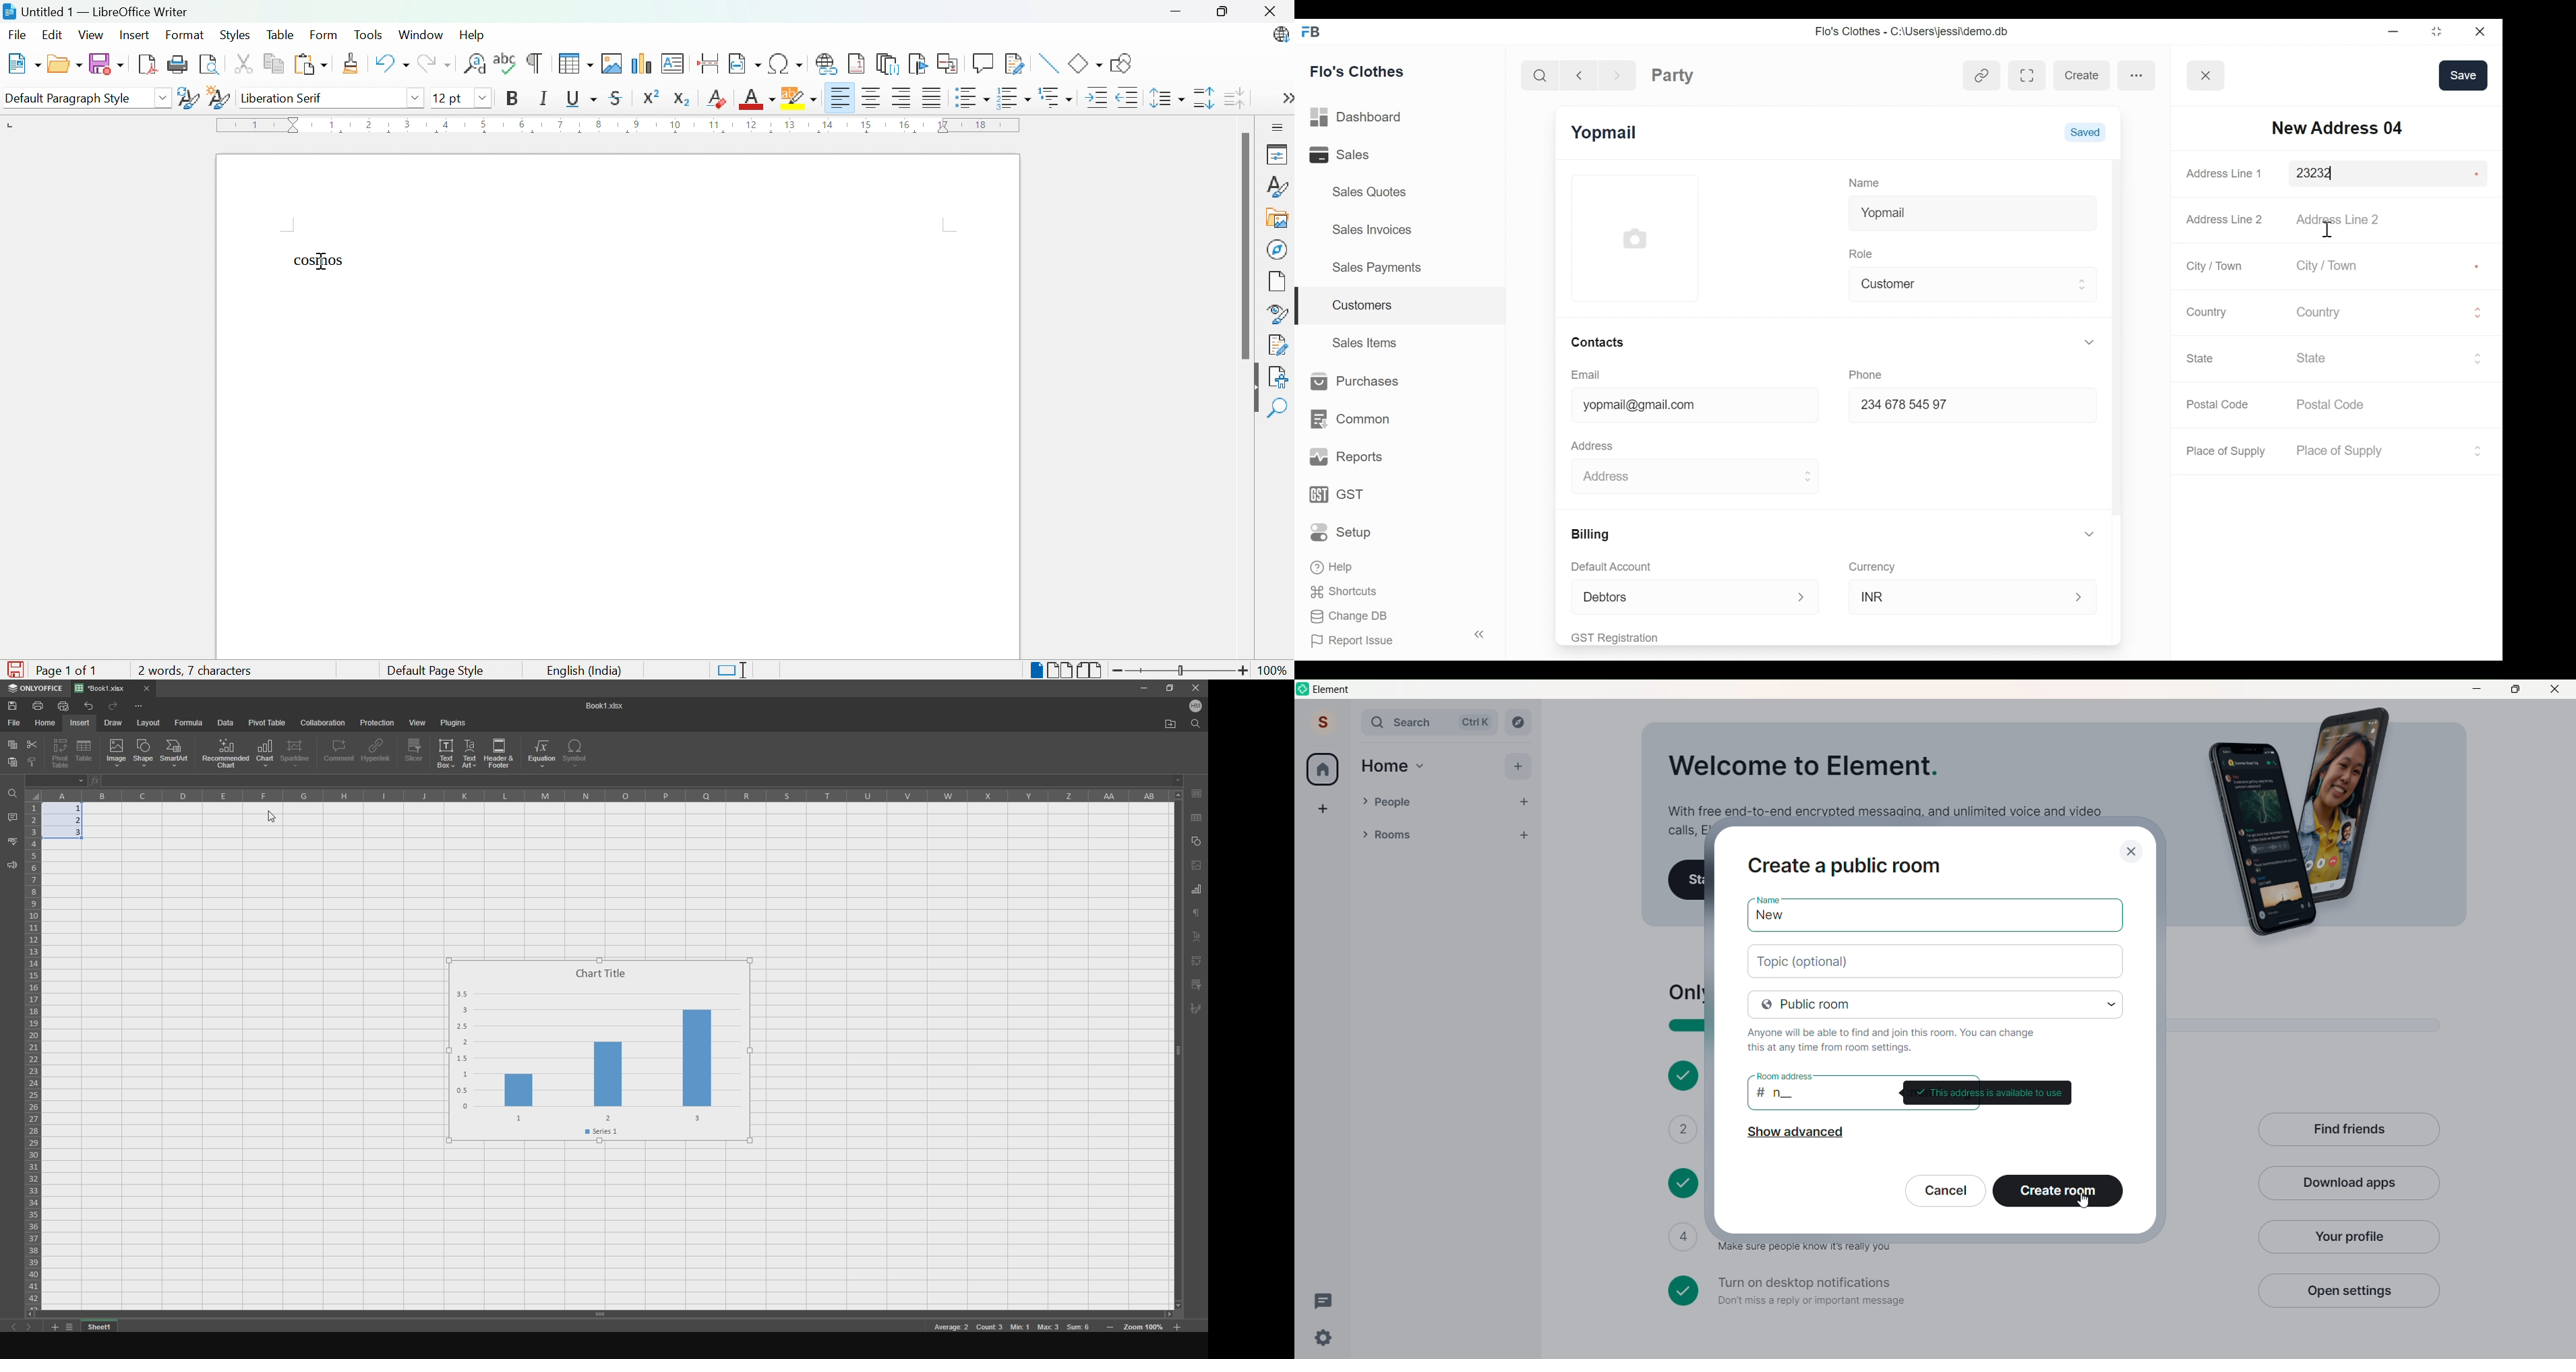 The width and height of the screenshot is (2576, 1372). What do you see at coordinates (1359, 71) in the screenshot?
I see `Flo's Clothes` at bounding box center [1359, 71].